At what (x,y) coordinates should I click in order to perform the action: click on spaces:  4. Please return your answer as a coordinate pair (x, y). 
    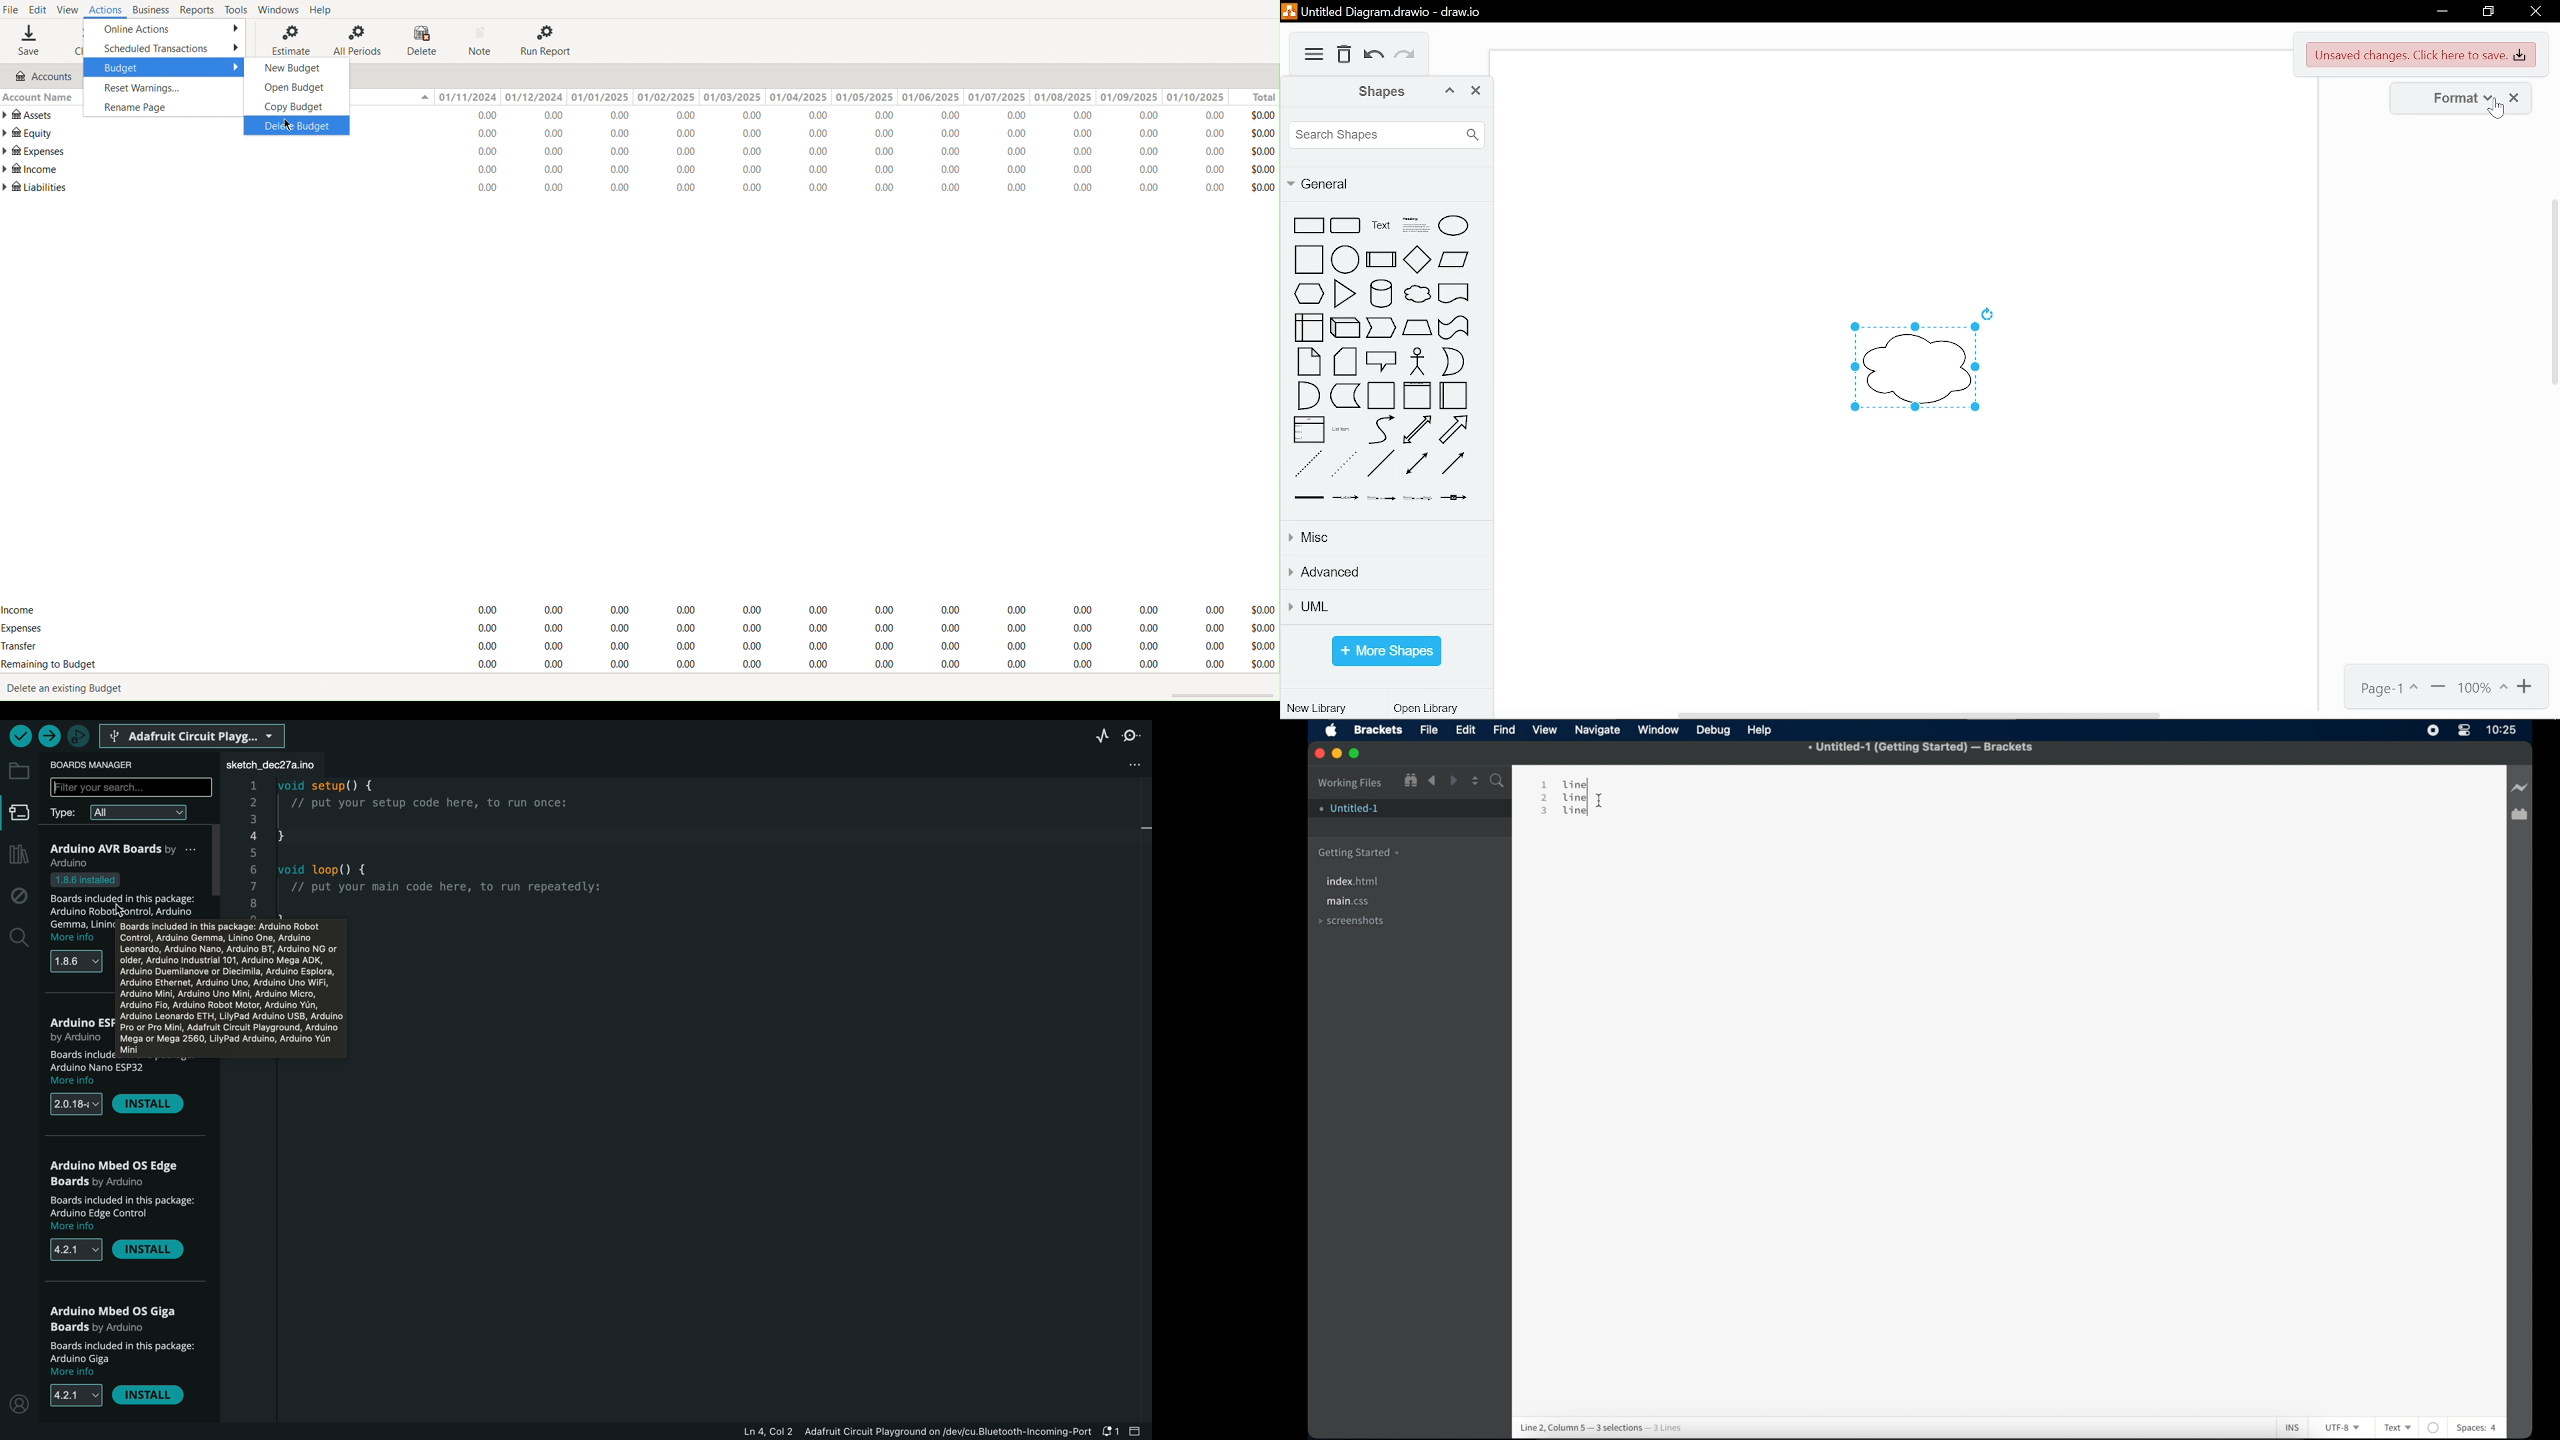
    Looking at the image, I should click on (2481, 1423).